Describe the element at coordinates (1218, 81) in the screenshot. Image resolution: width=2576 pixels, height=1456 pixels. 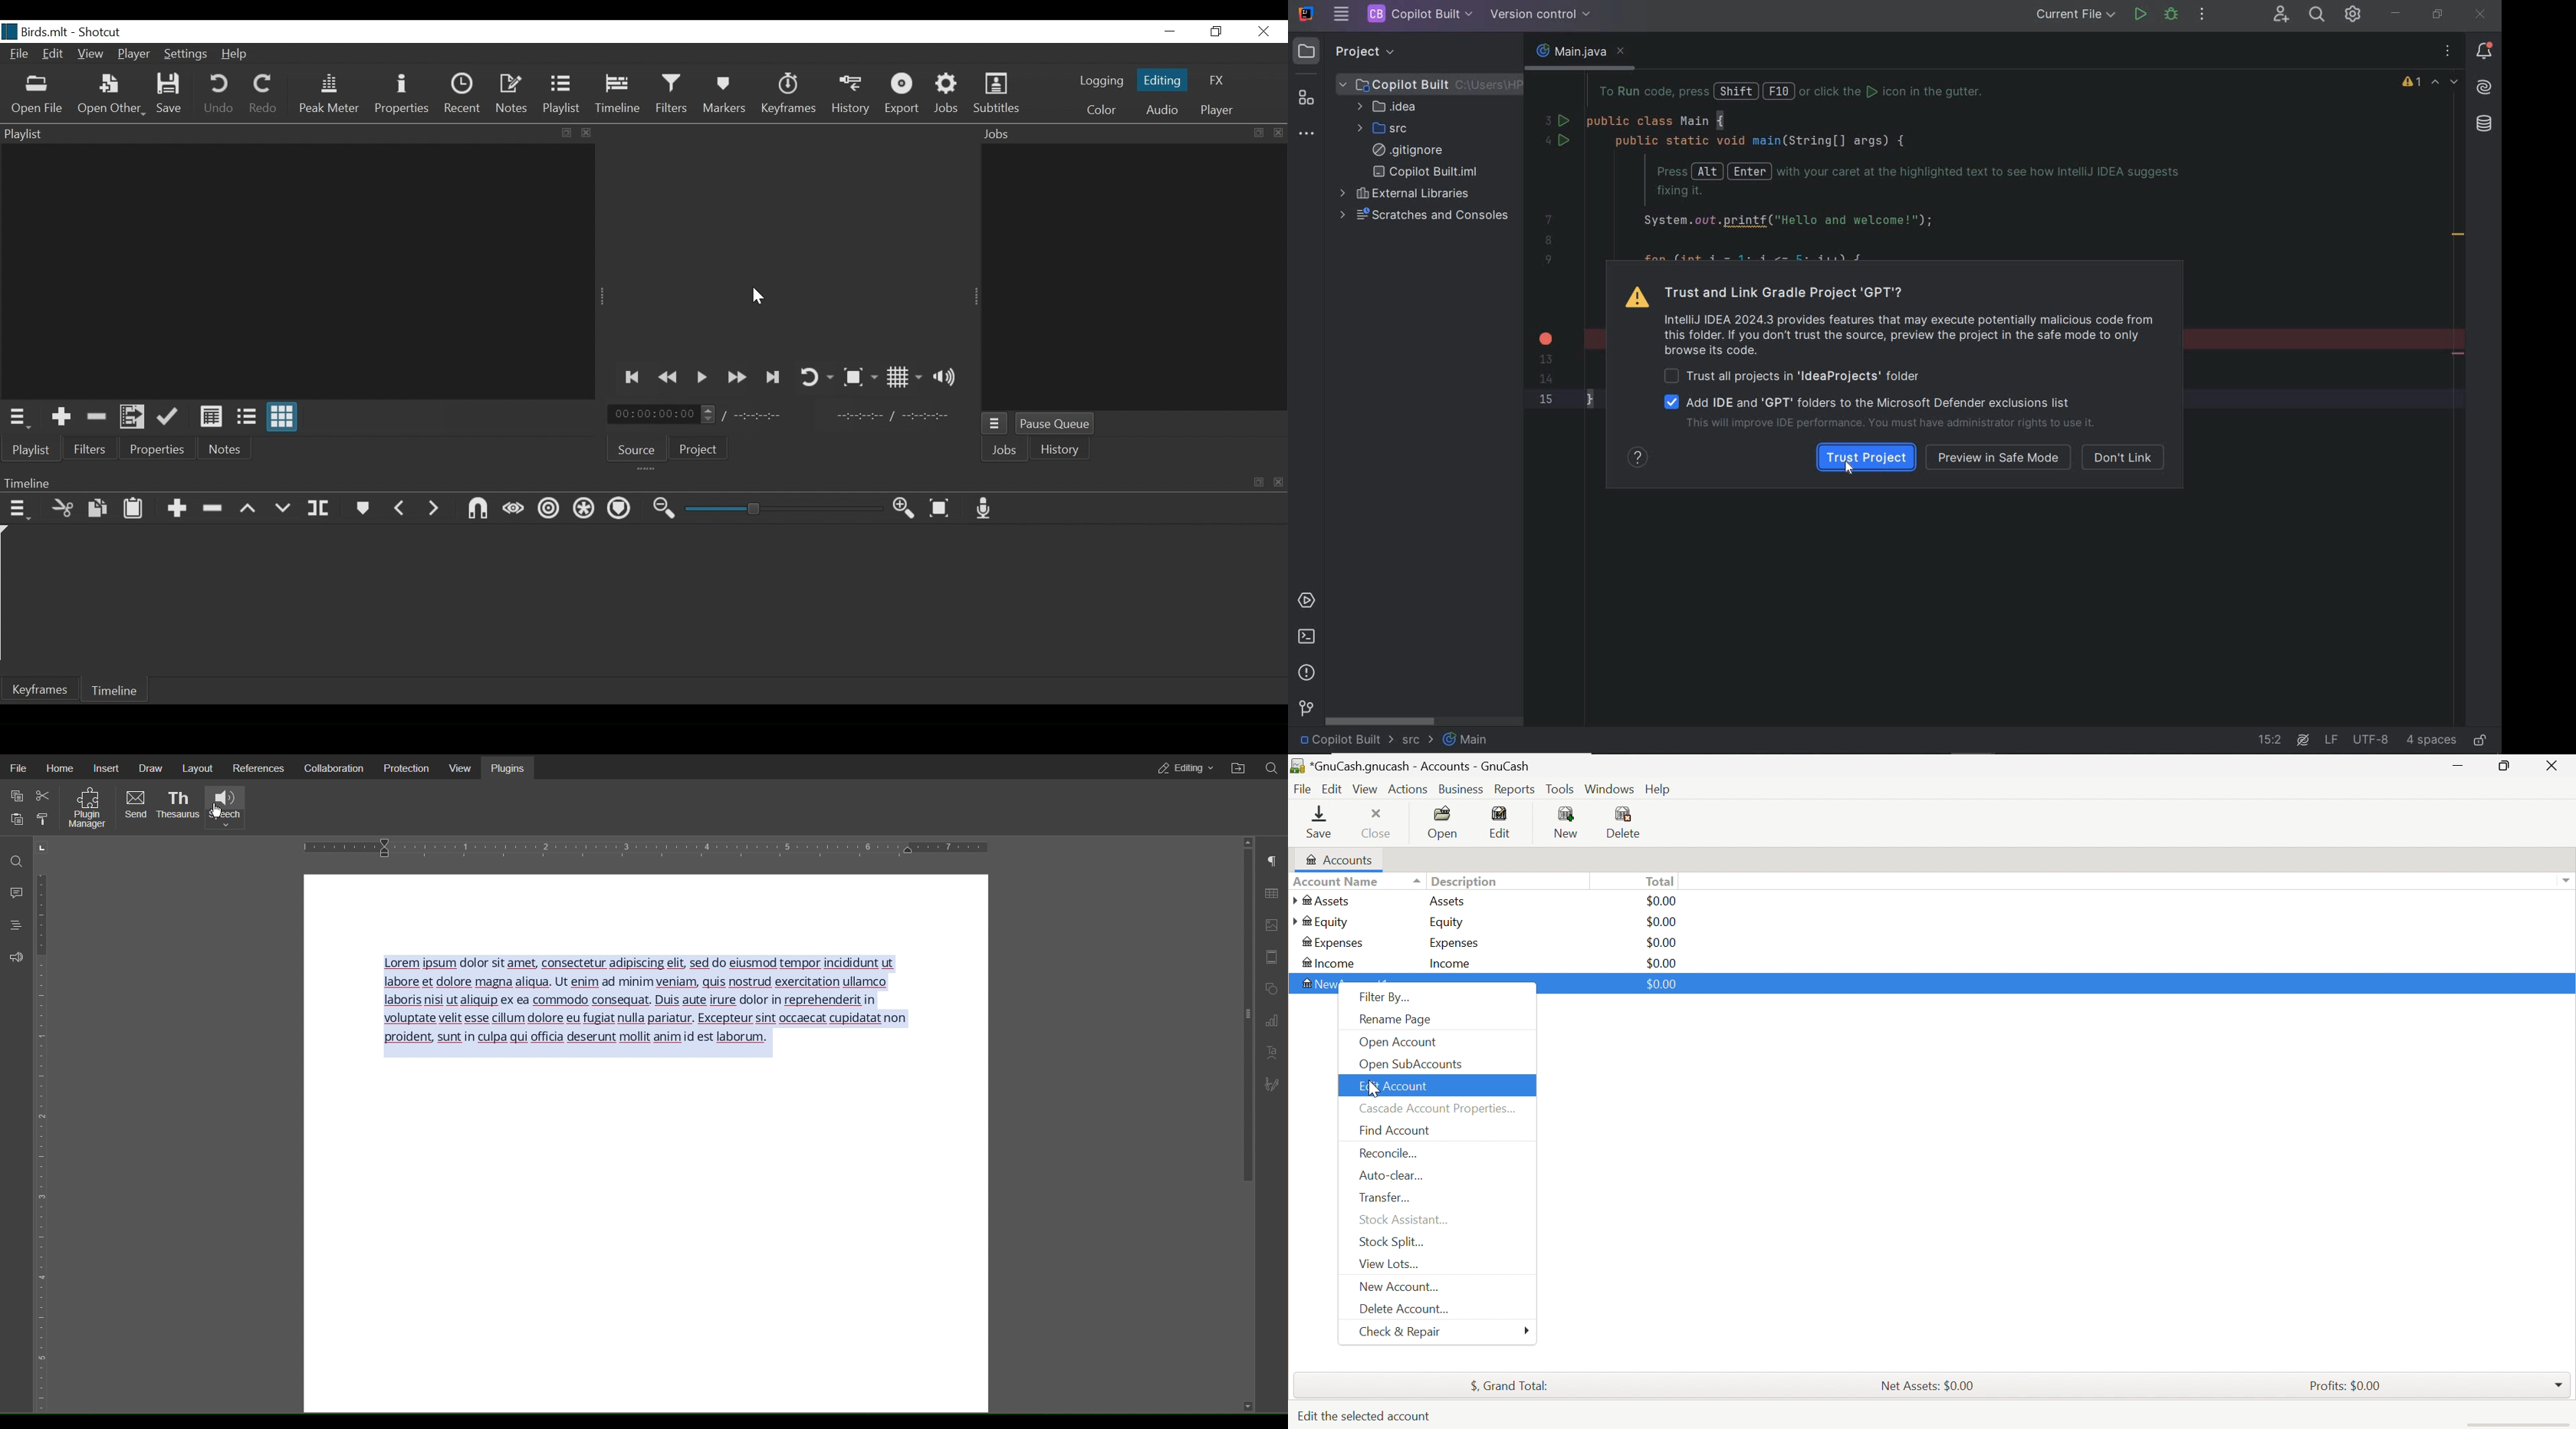
I see `FX` at that location.